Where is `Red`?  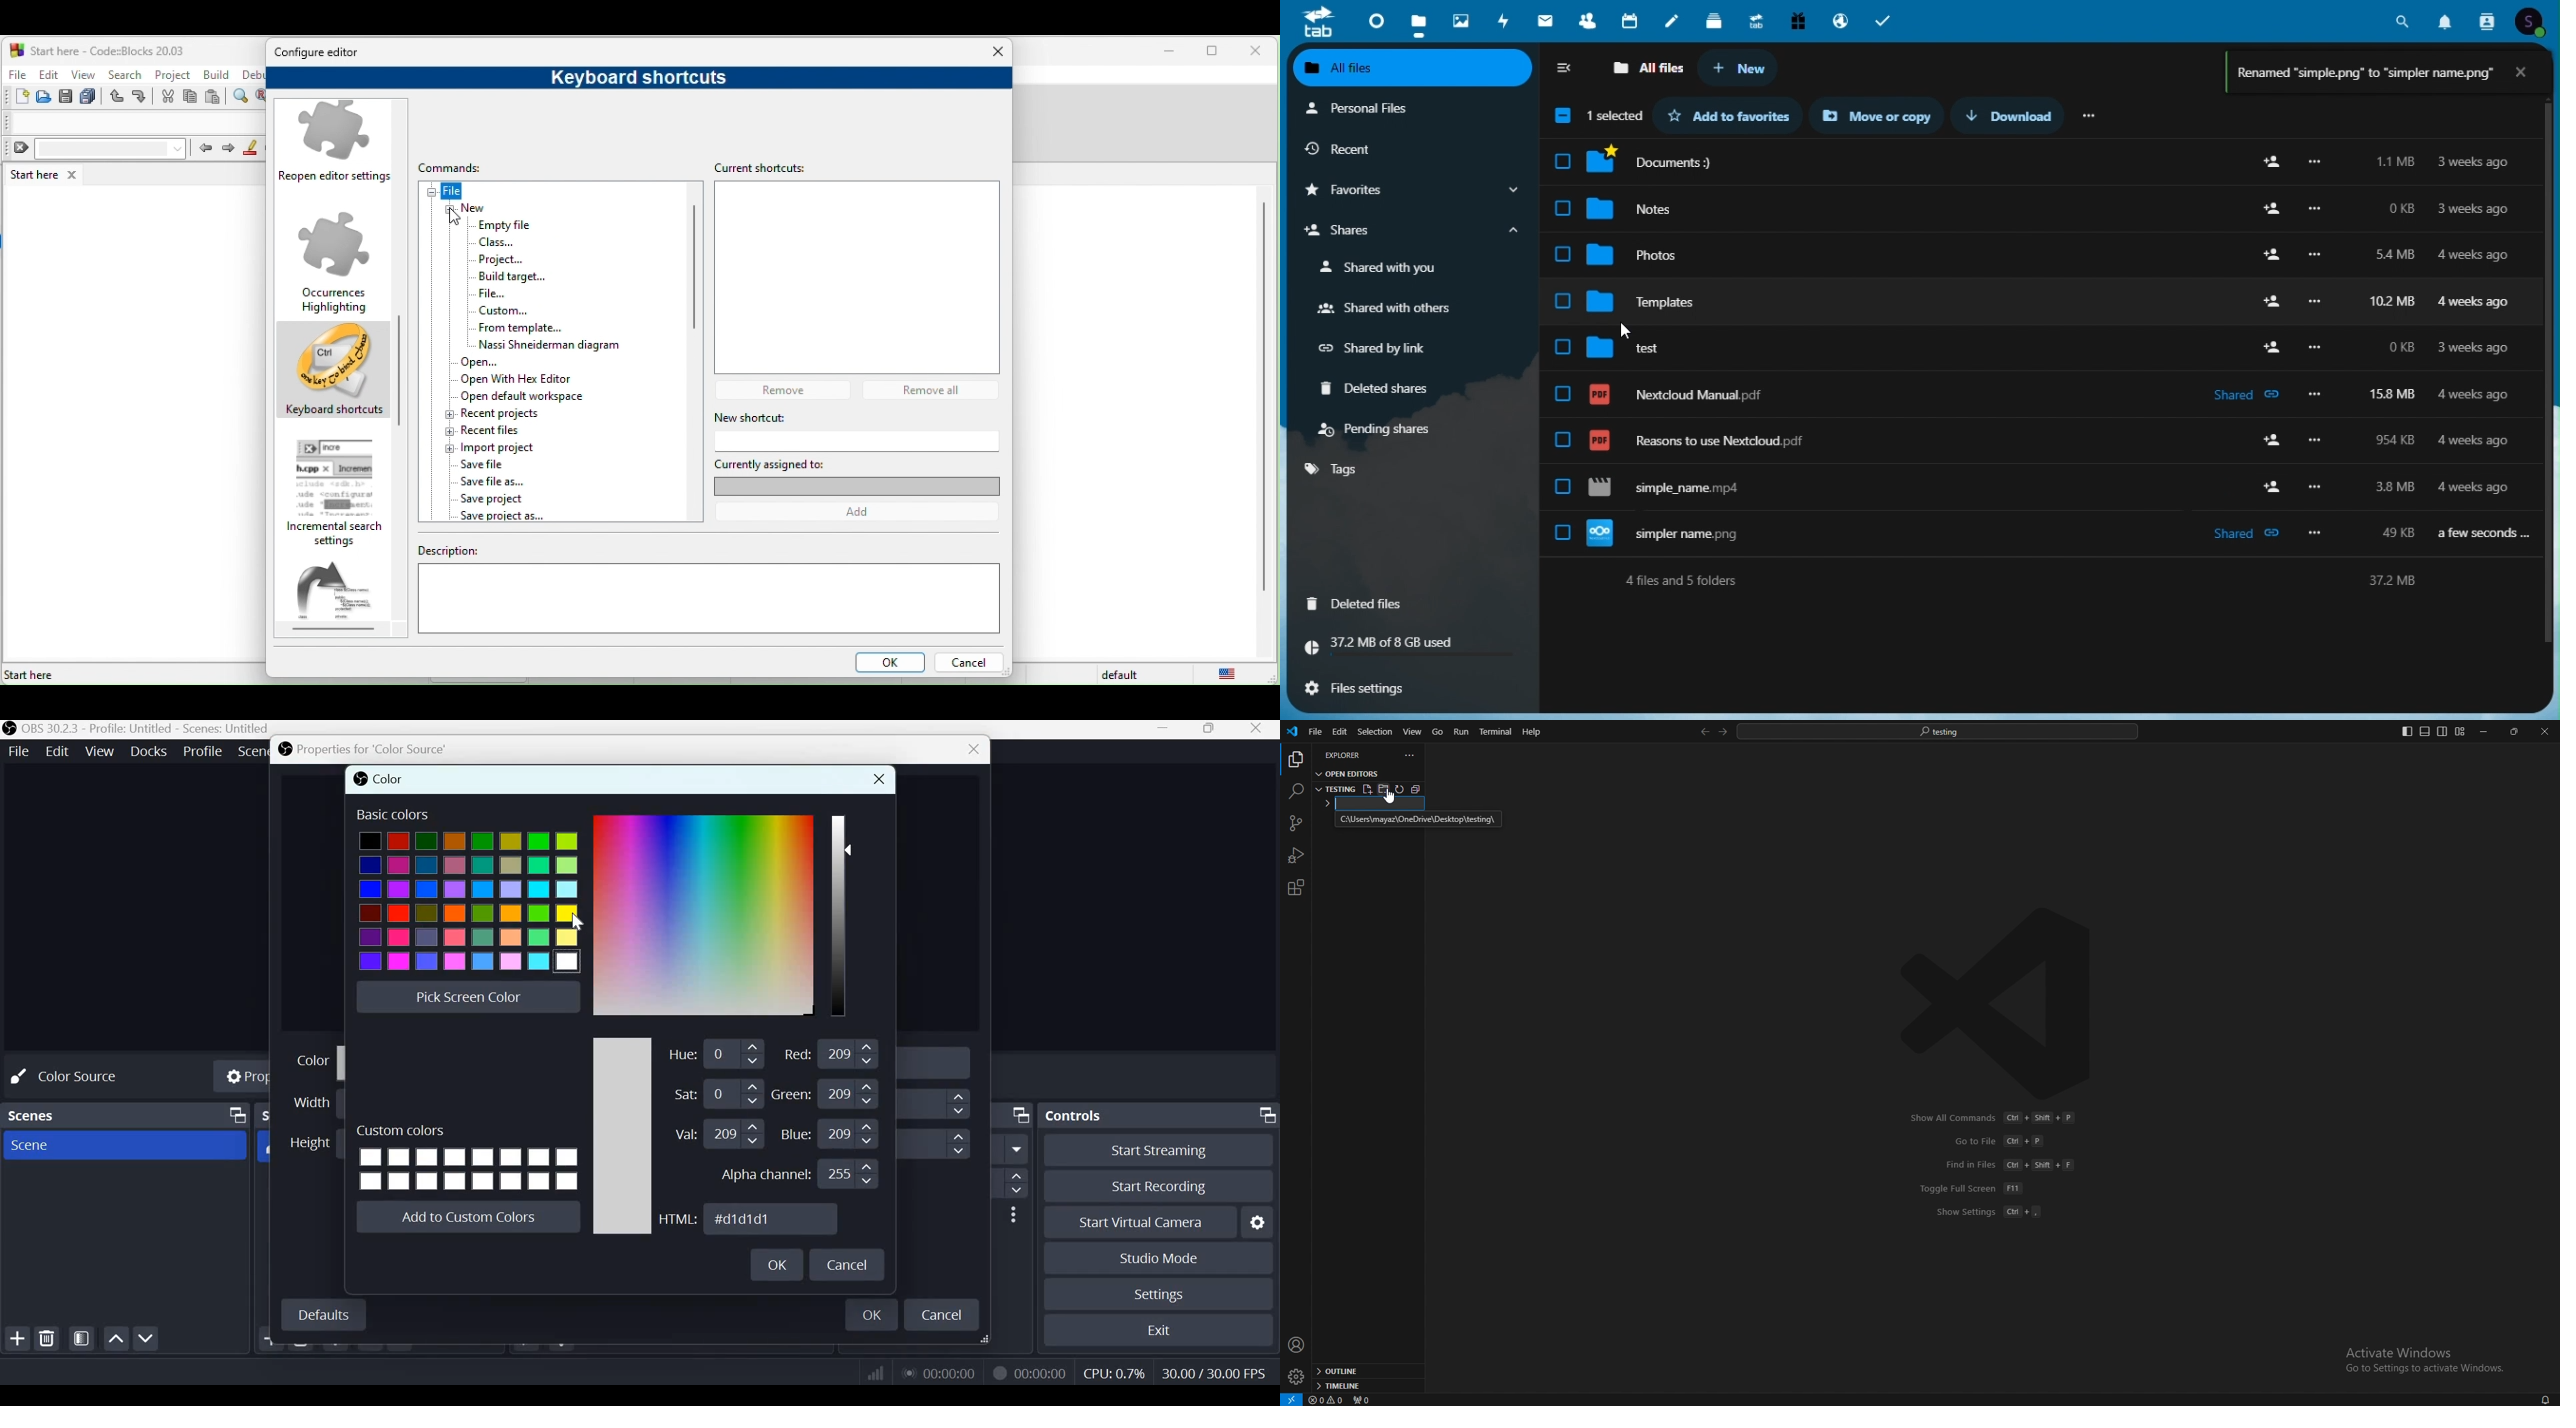 Red is located at coordinates (797, 1053).